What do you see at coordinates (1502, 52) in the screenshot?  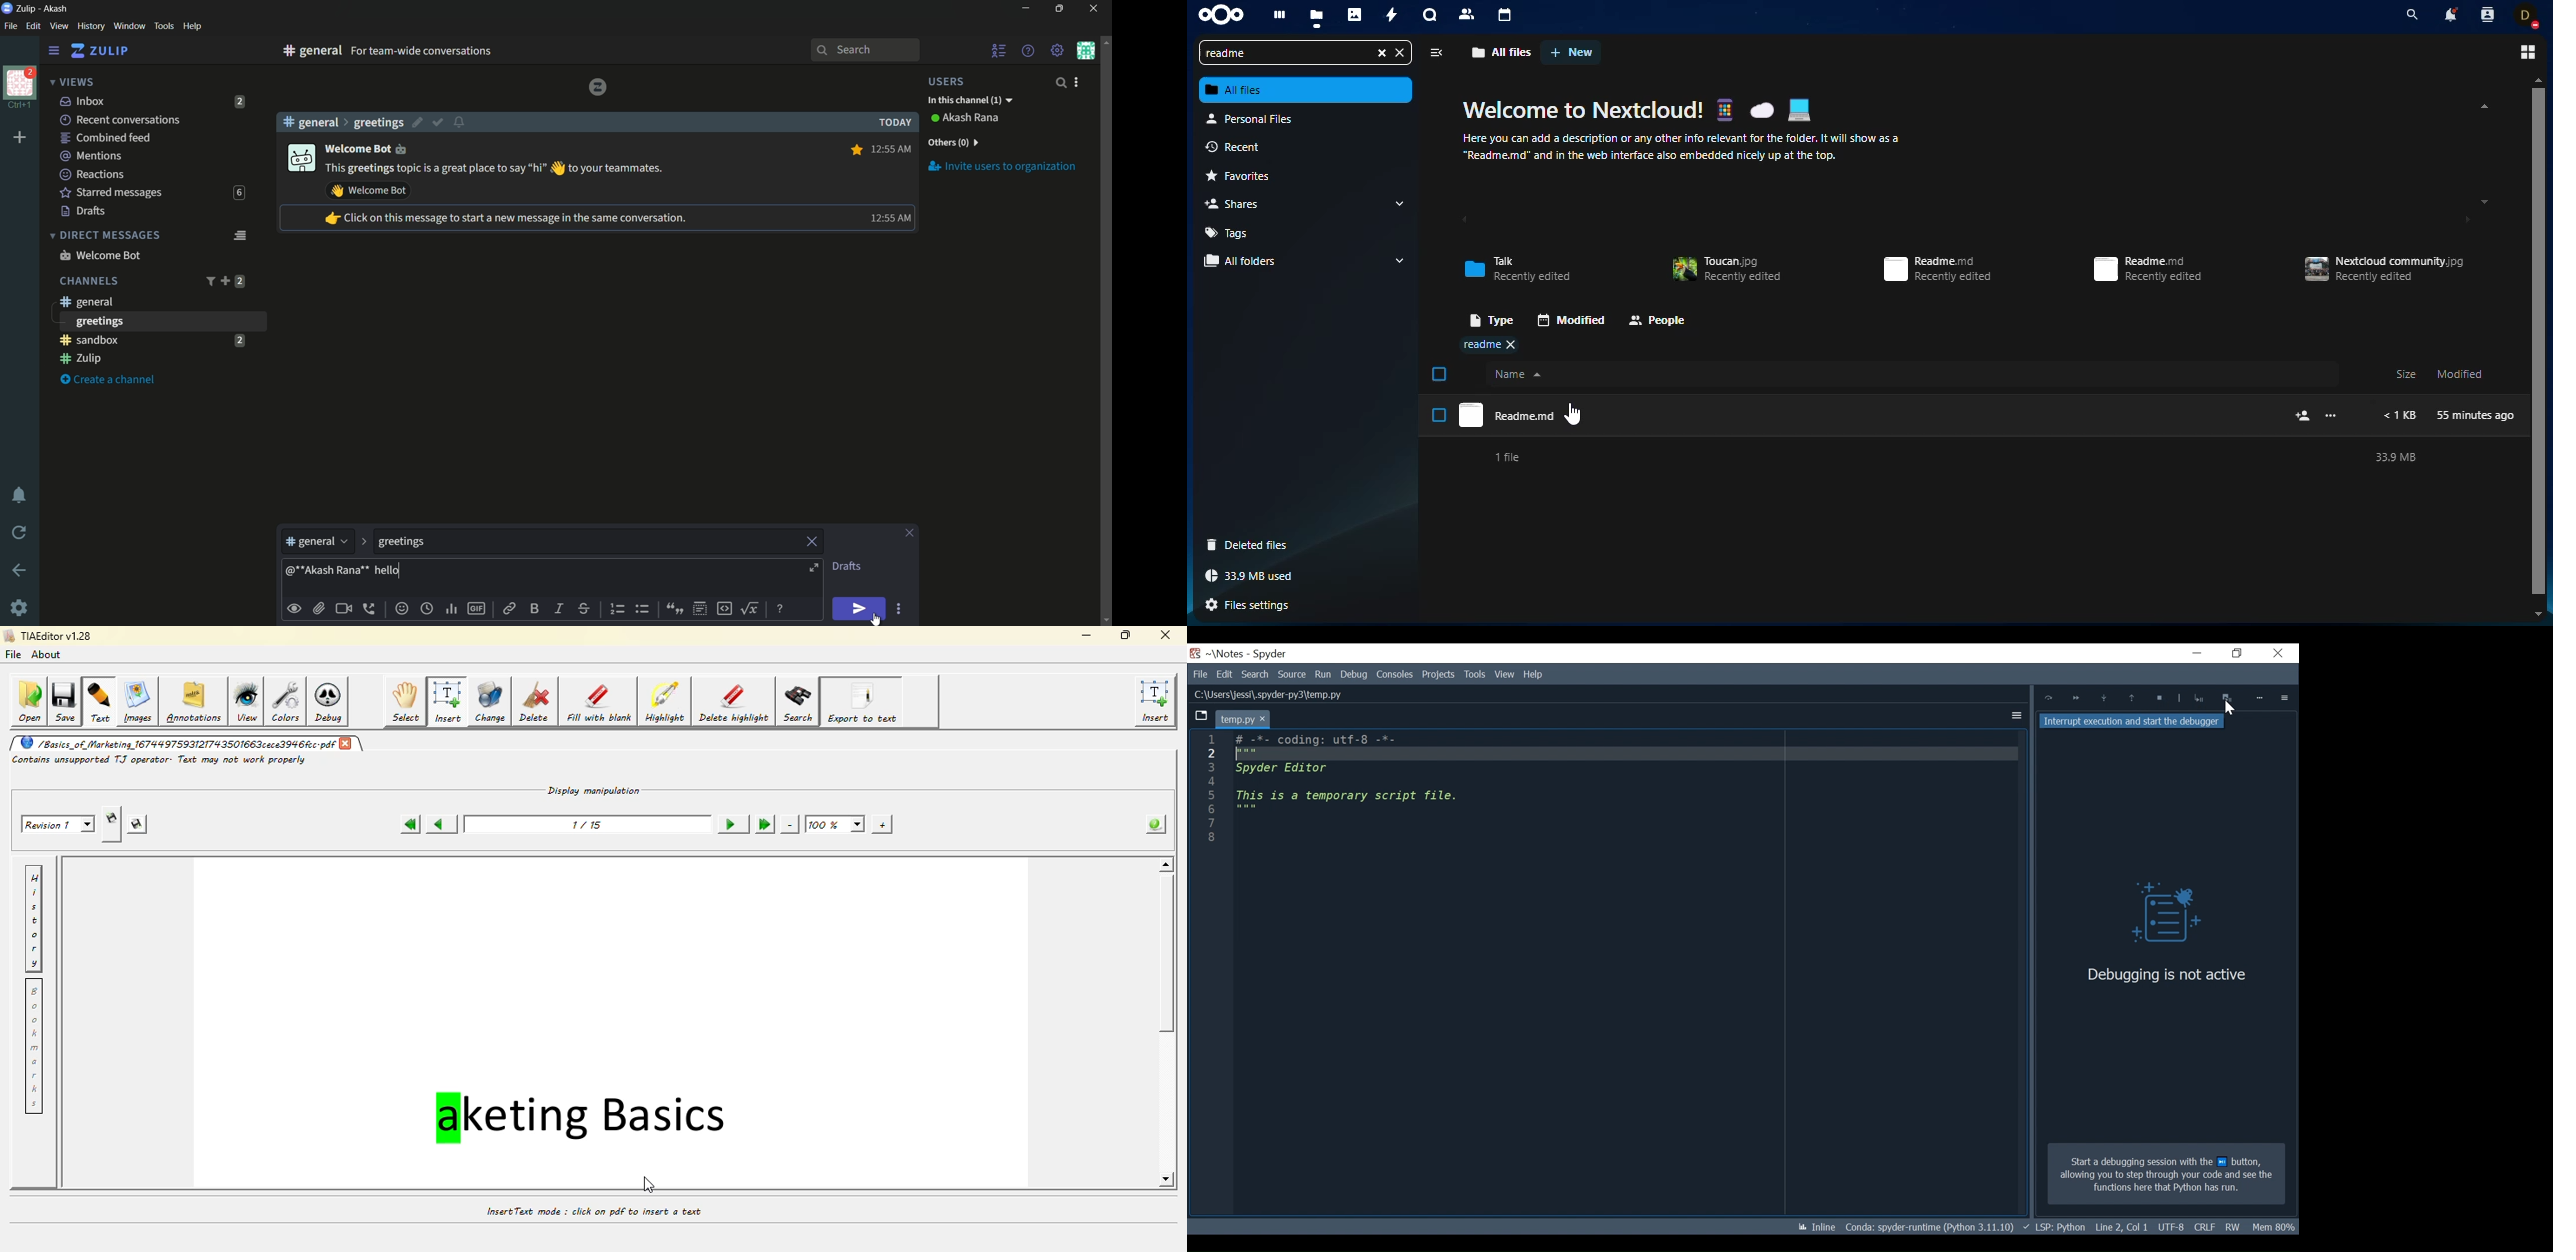 I see `all files` at bounding box center [1502, 52].